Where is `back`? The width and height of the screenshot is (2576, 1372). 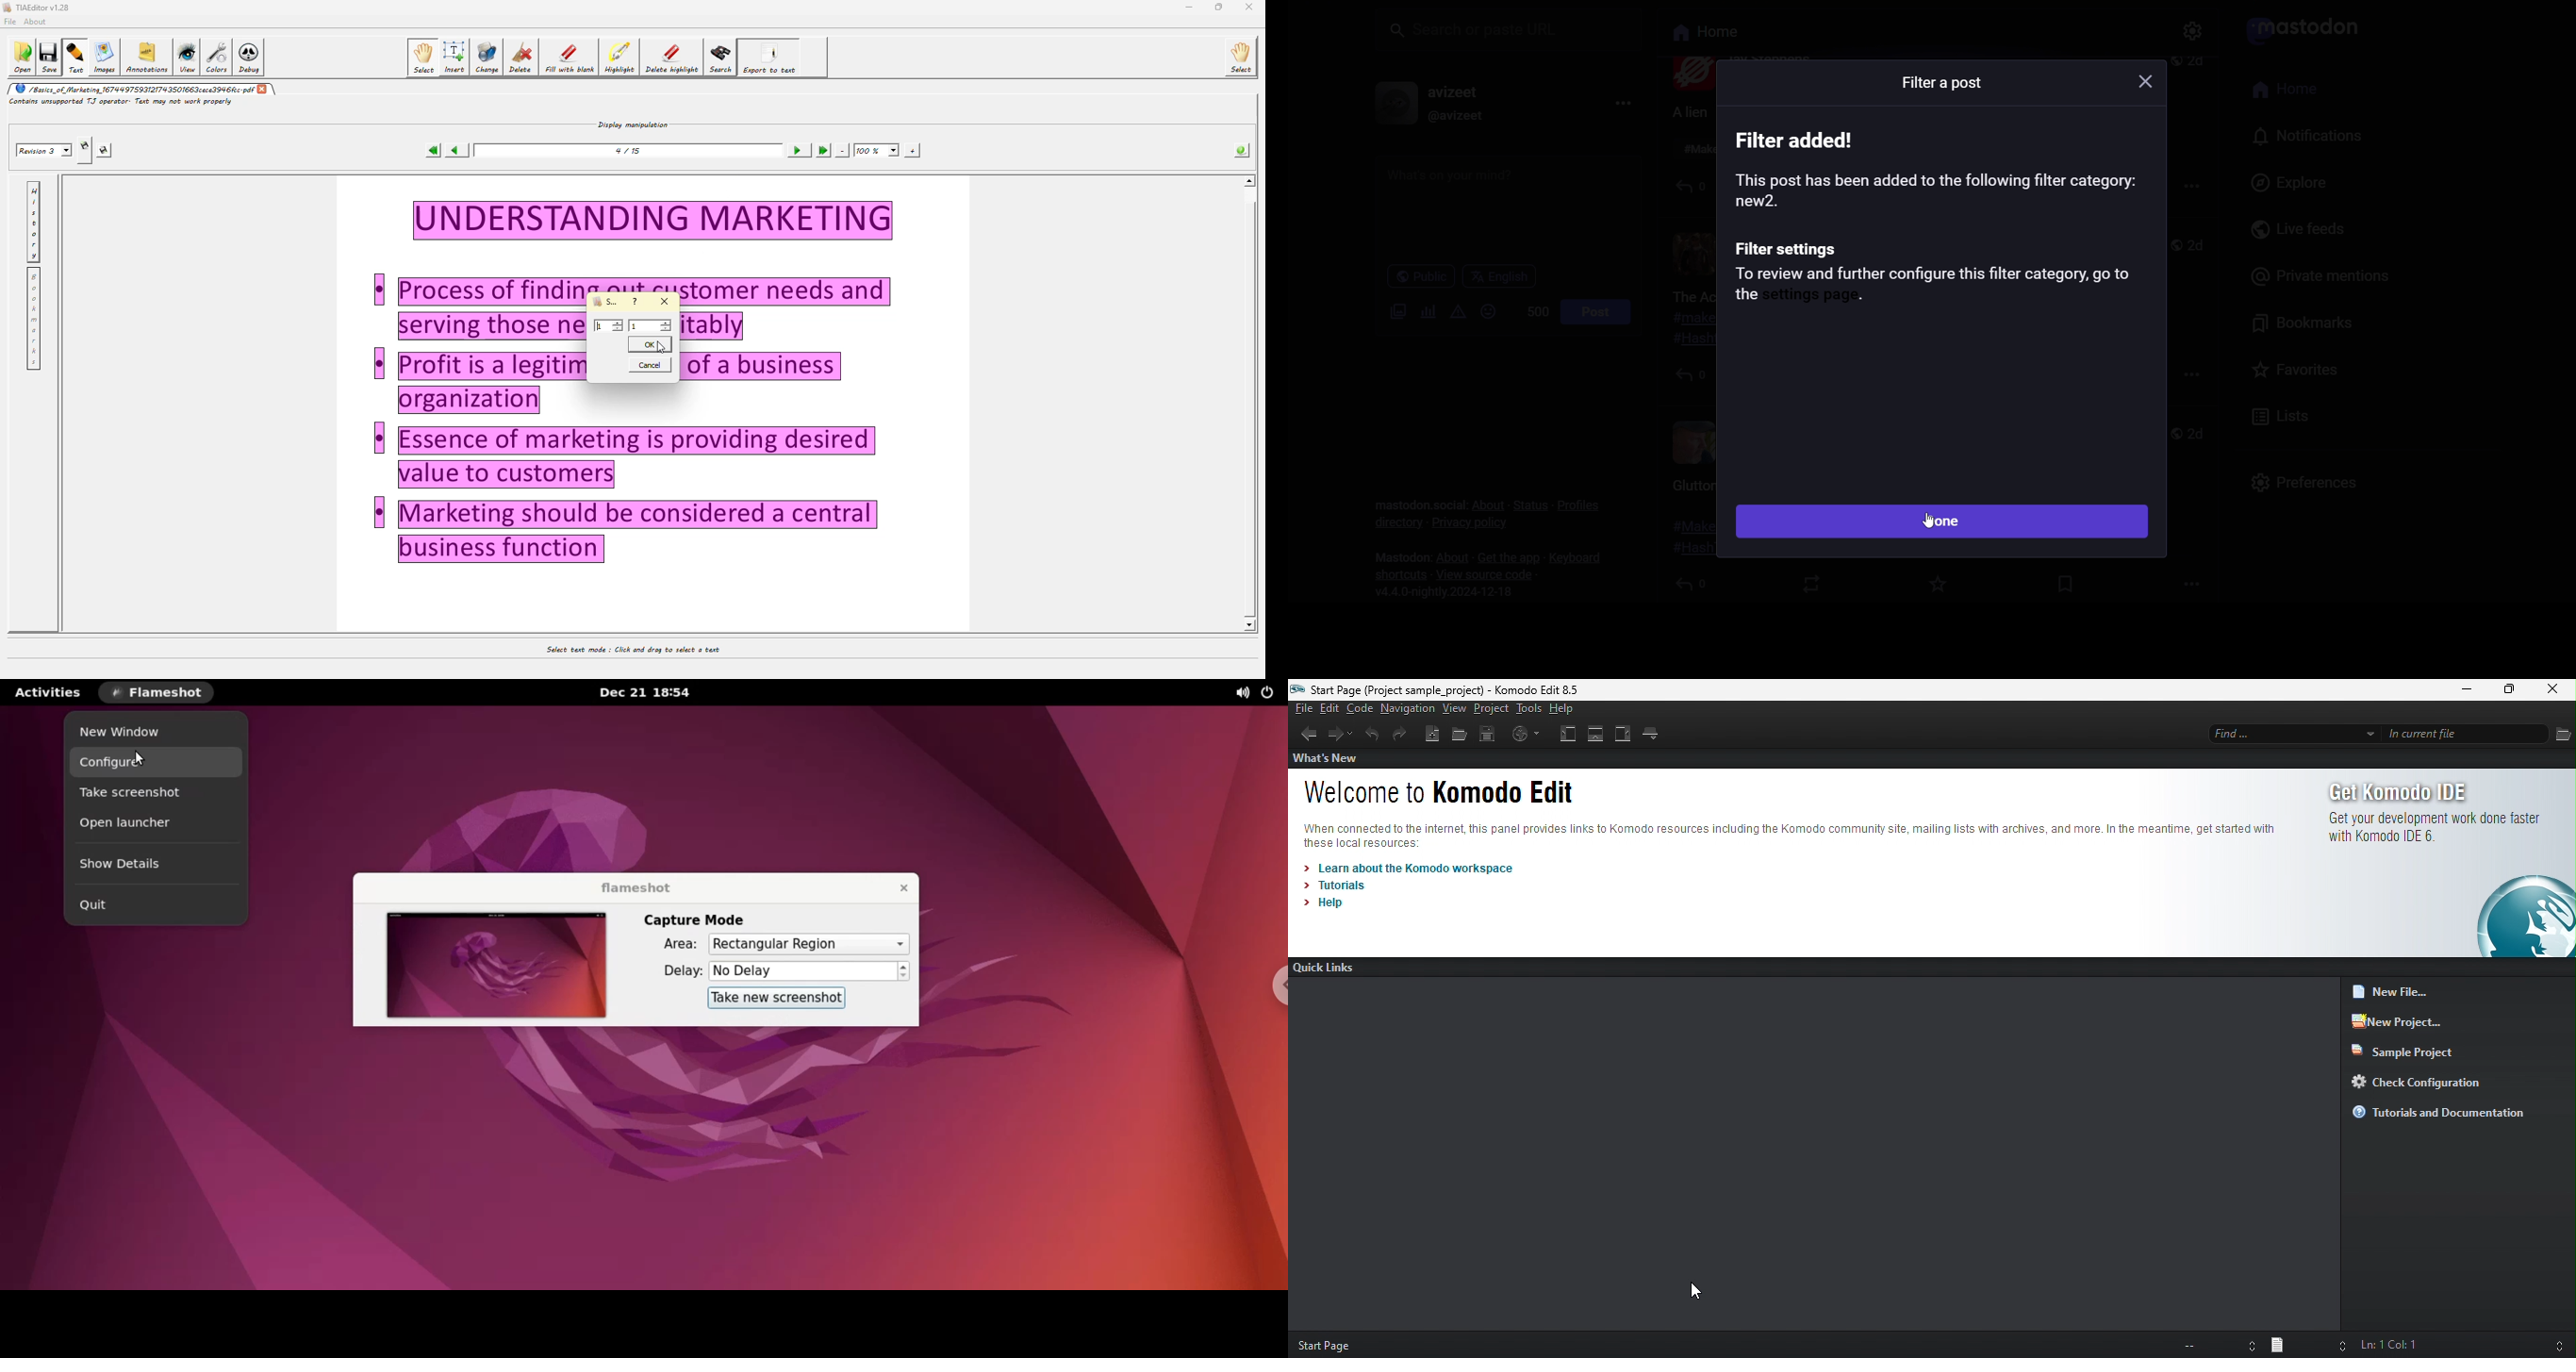
back is located at coordinates (1305, 732).